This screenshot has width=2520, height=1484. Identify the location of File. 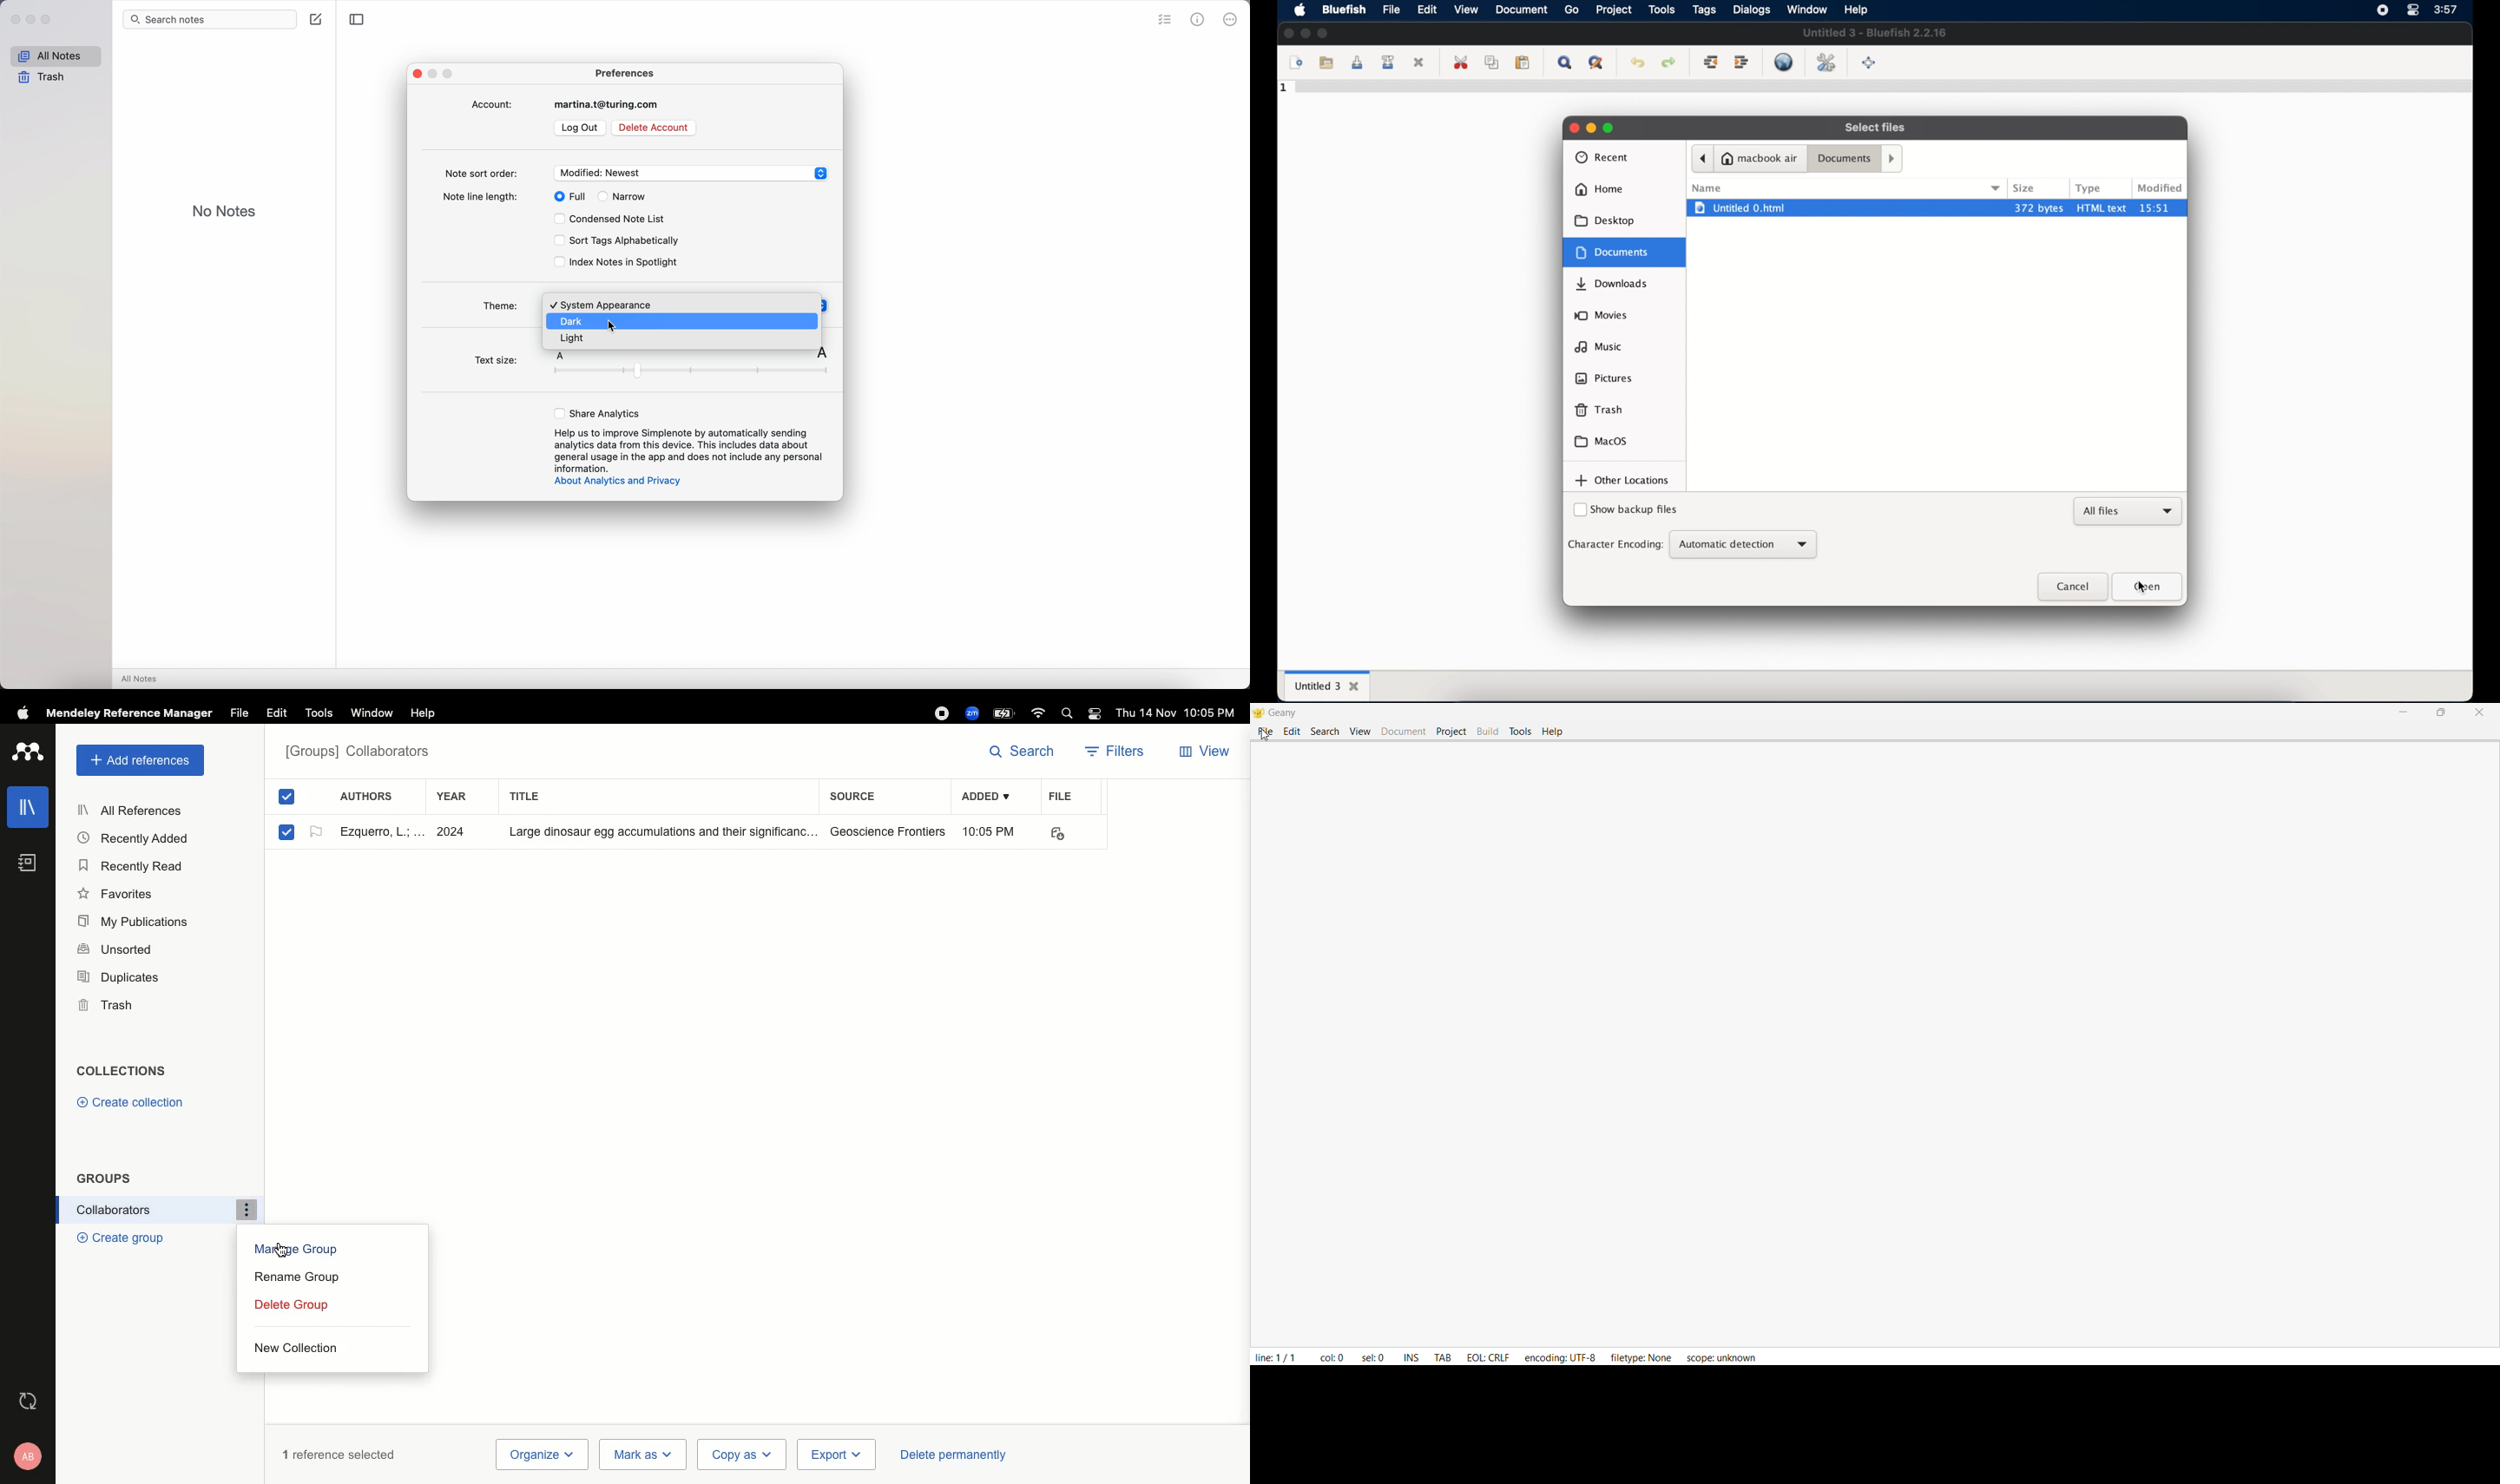
(1061, 796).